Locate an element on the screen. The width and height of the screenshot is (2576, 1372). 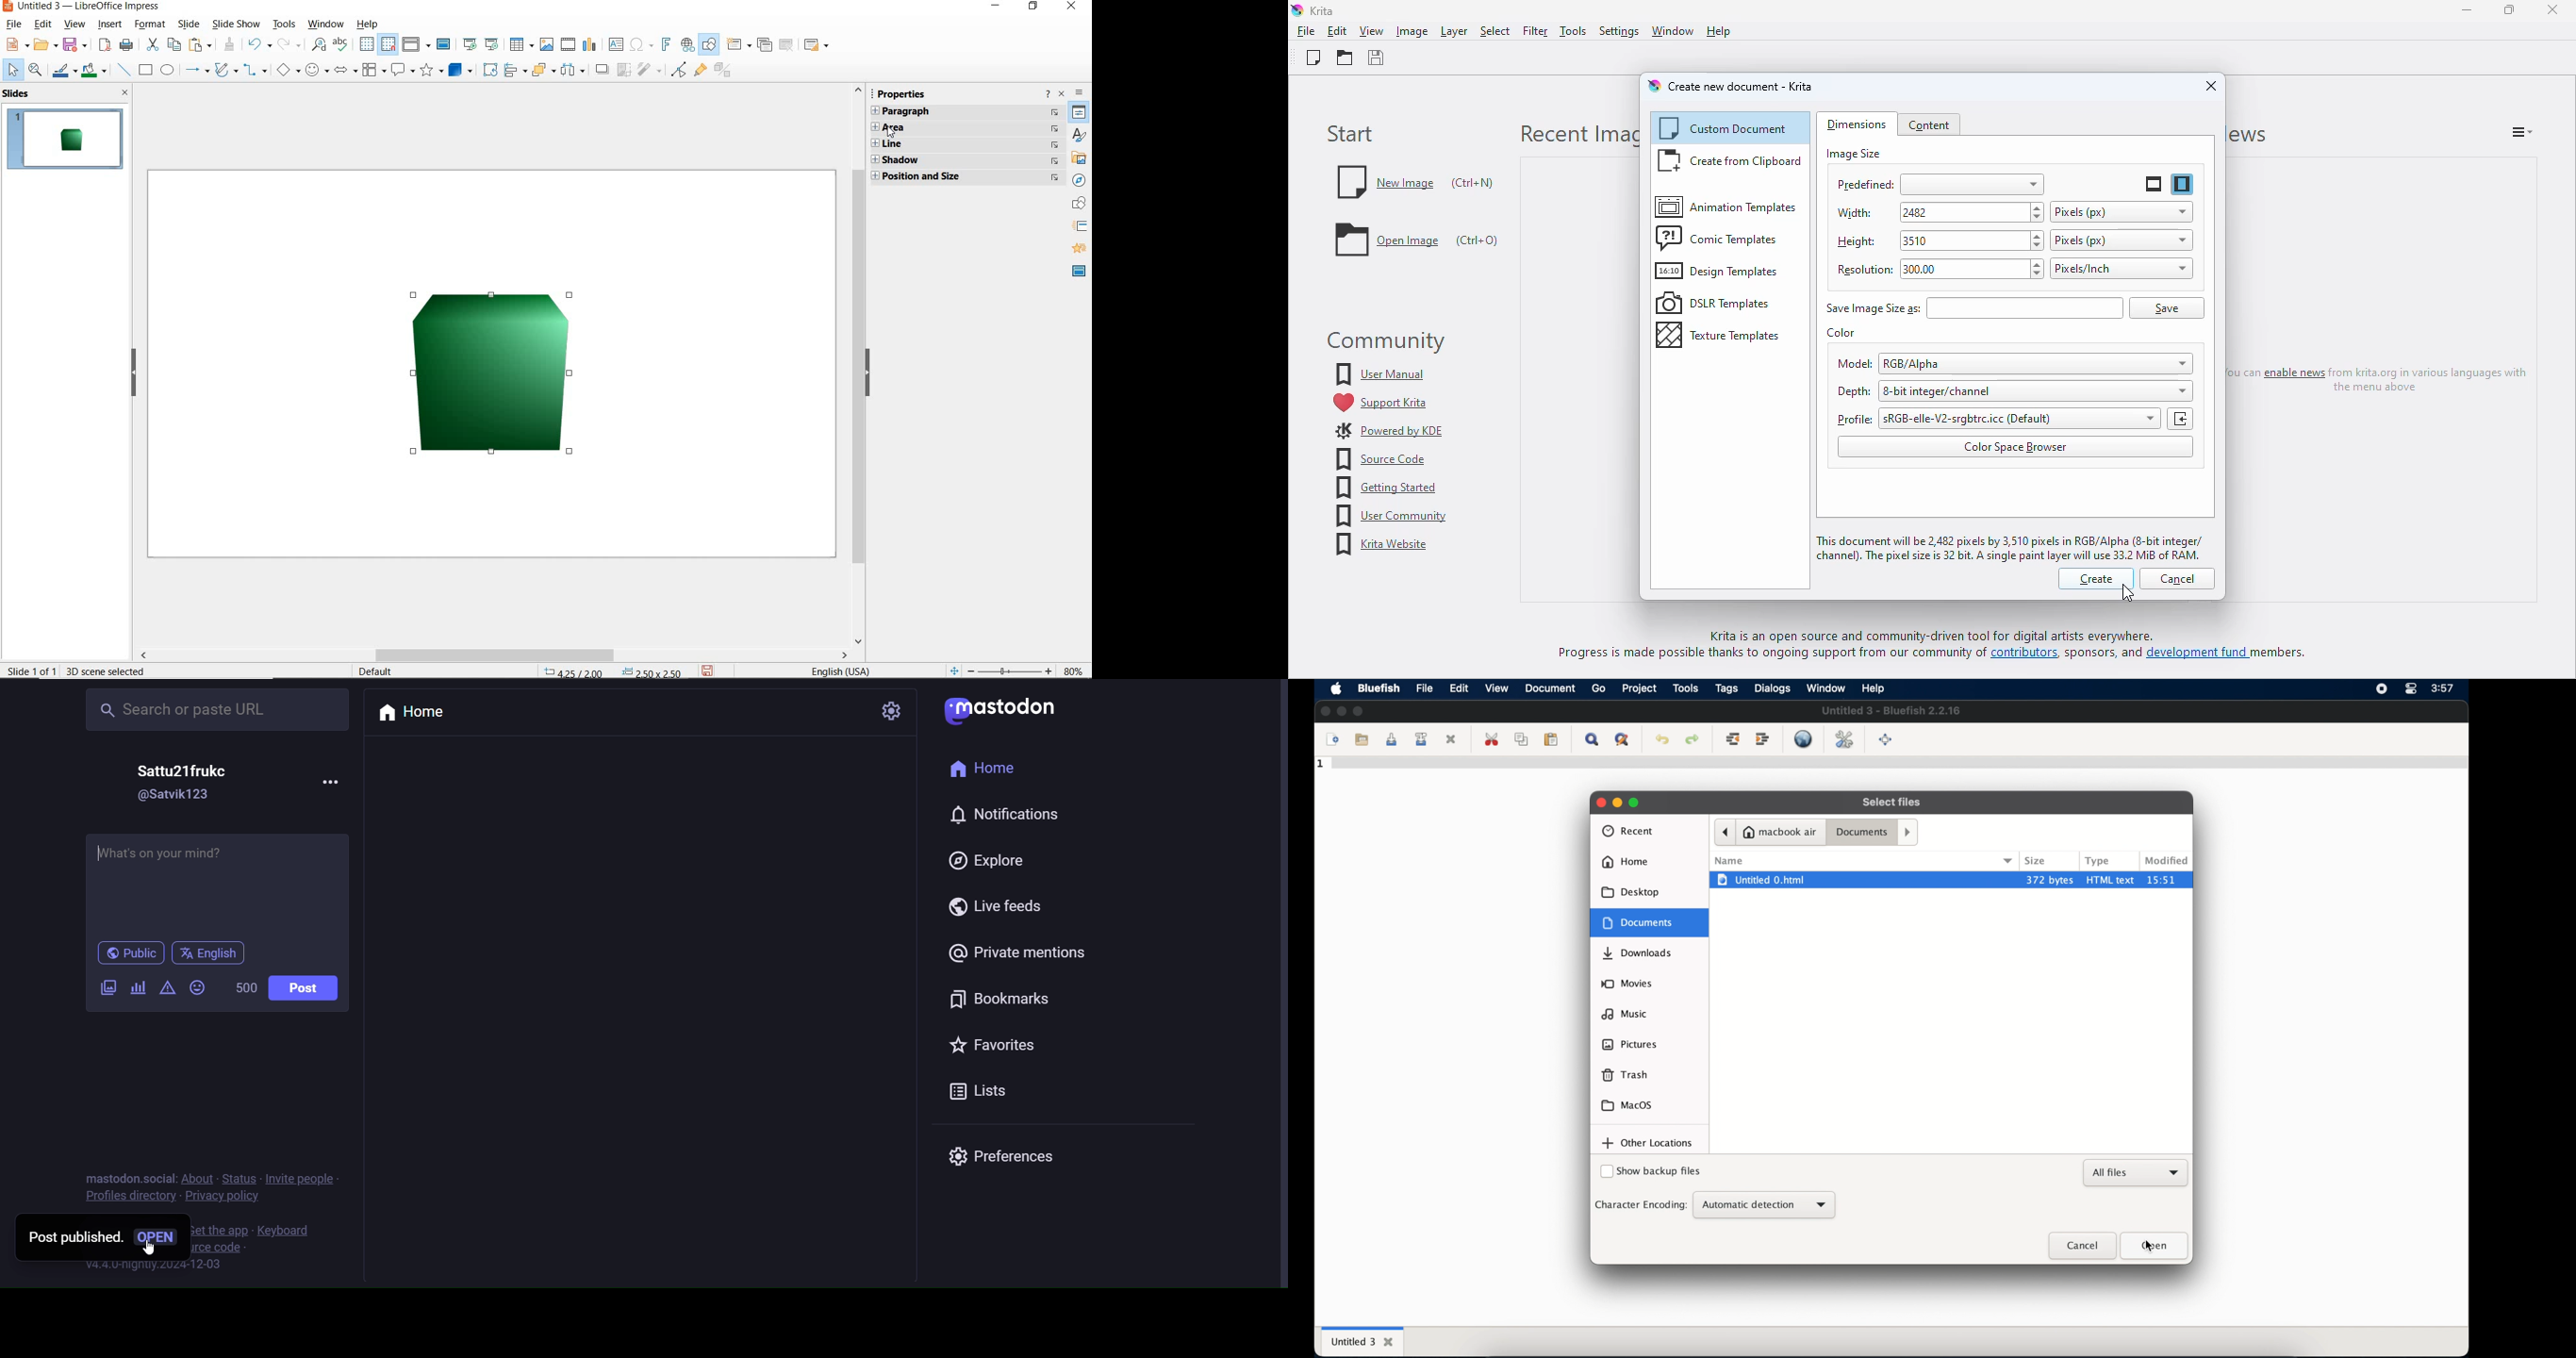
status is located at coordinates (235, 1177).